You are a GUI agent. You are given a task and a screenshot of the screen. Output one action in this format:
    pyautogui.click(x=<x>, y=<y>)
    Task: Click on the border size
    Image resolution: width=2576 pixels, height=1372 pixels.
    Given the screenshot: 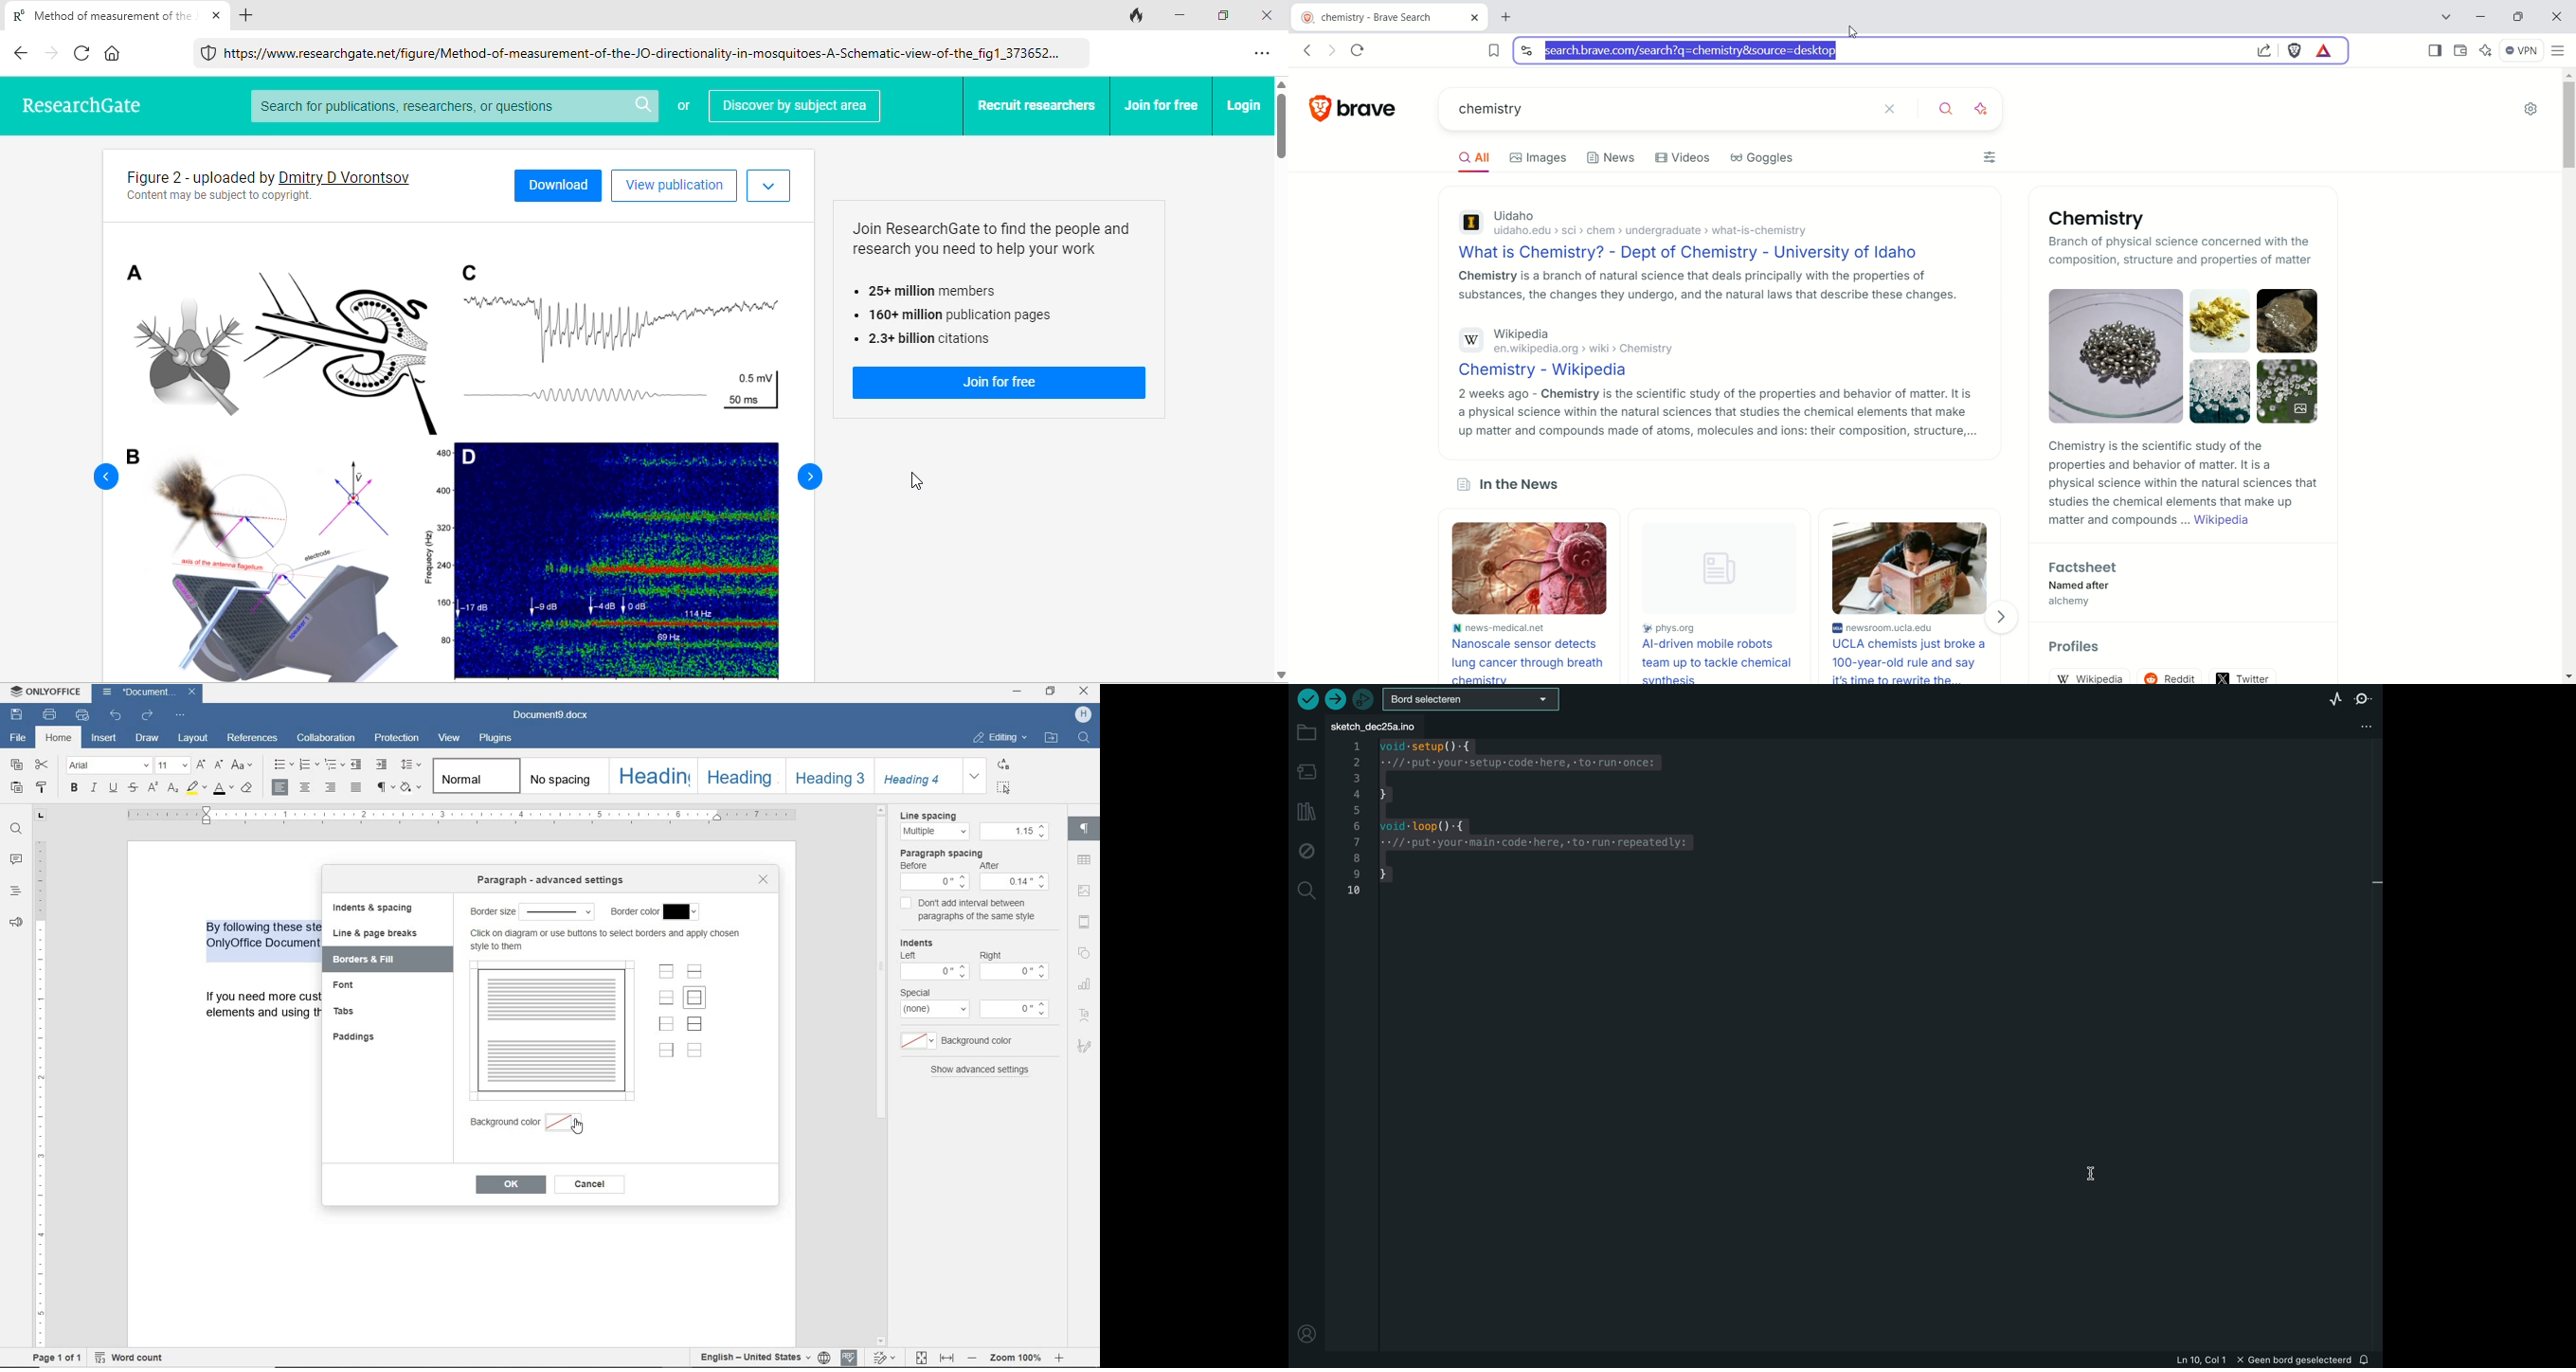 What is the action you would take?
    pyautogui.click(x=491, y=911)
    